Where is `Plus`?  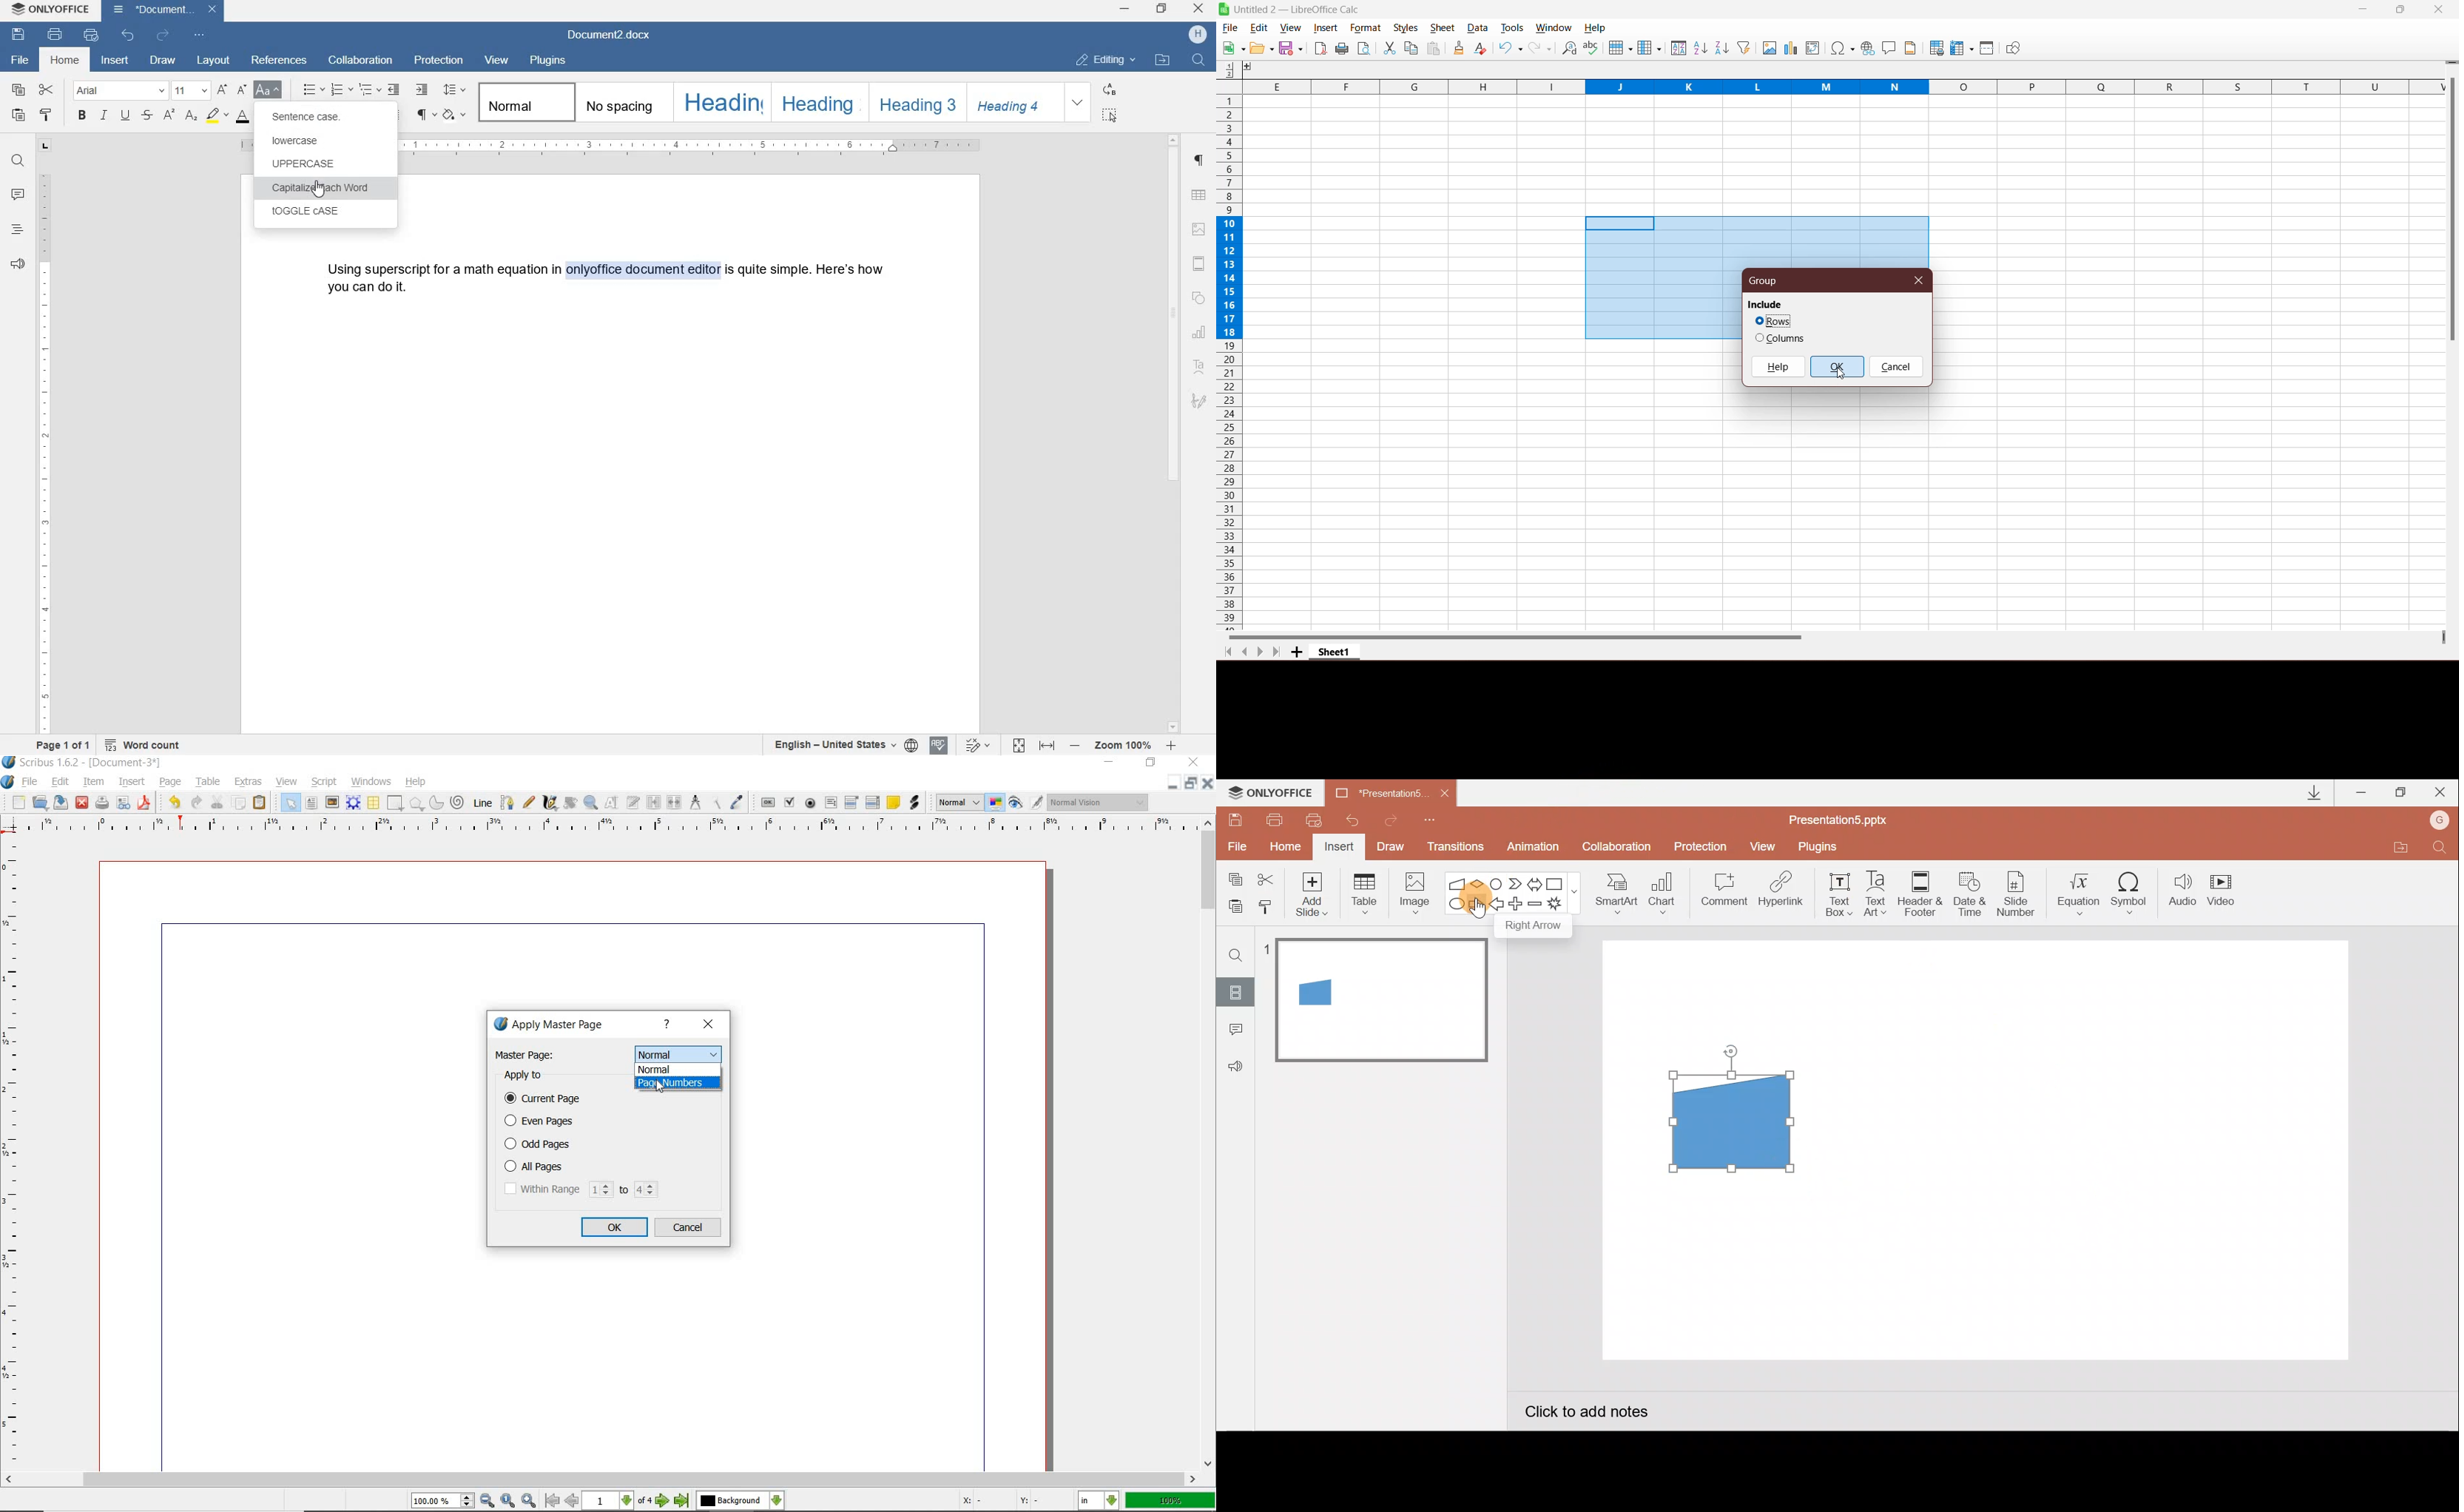
Plus is located at coordinates (1518, 906).